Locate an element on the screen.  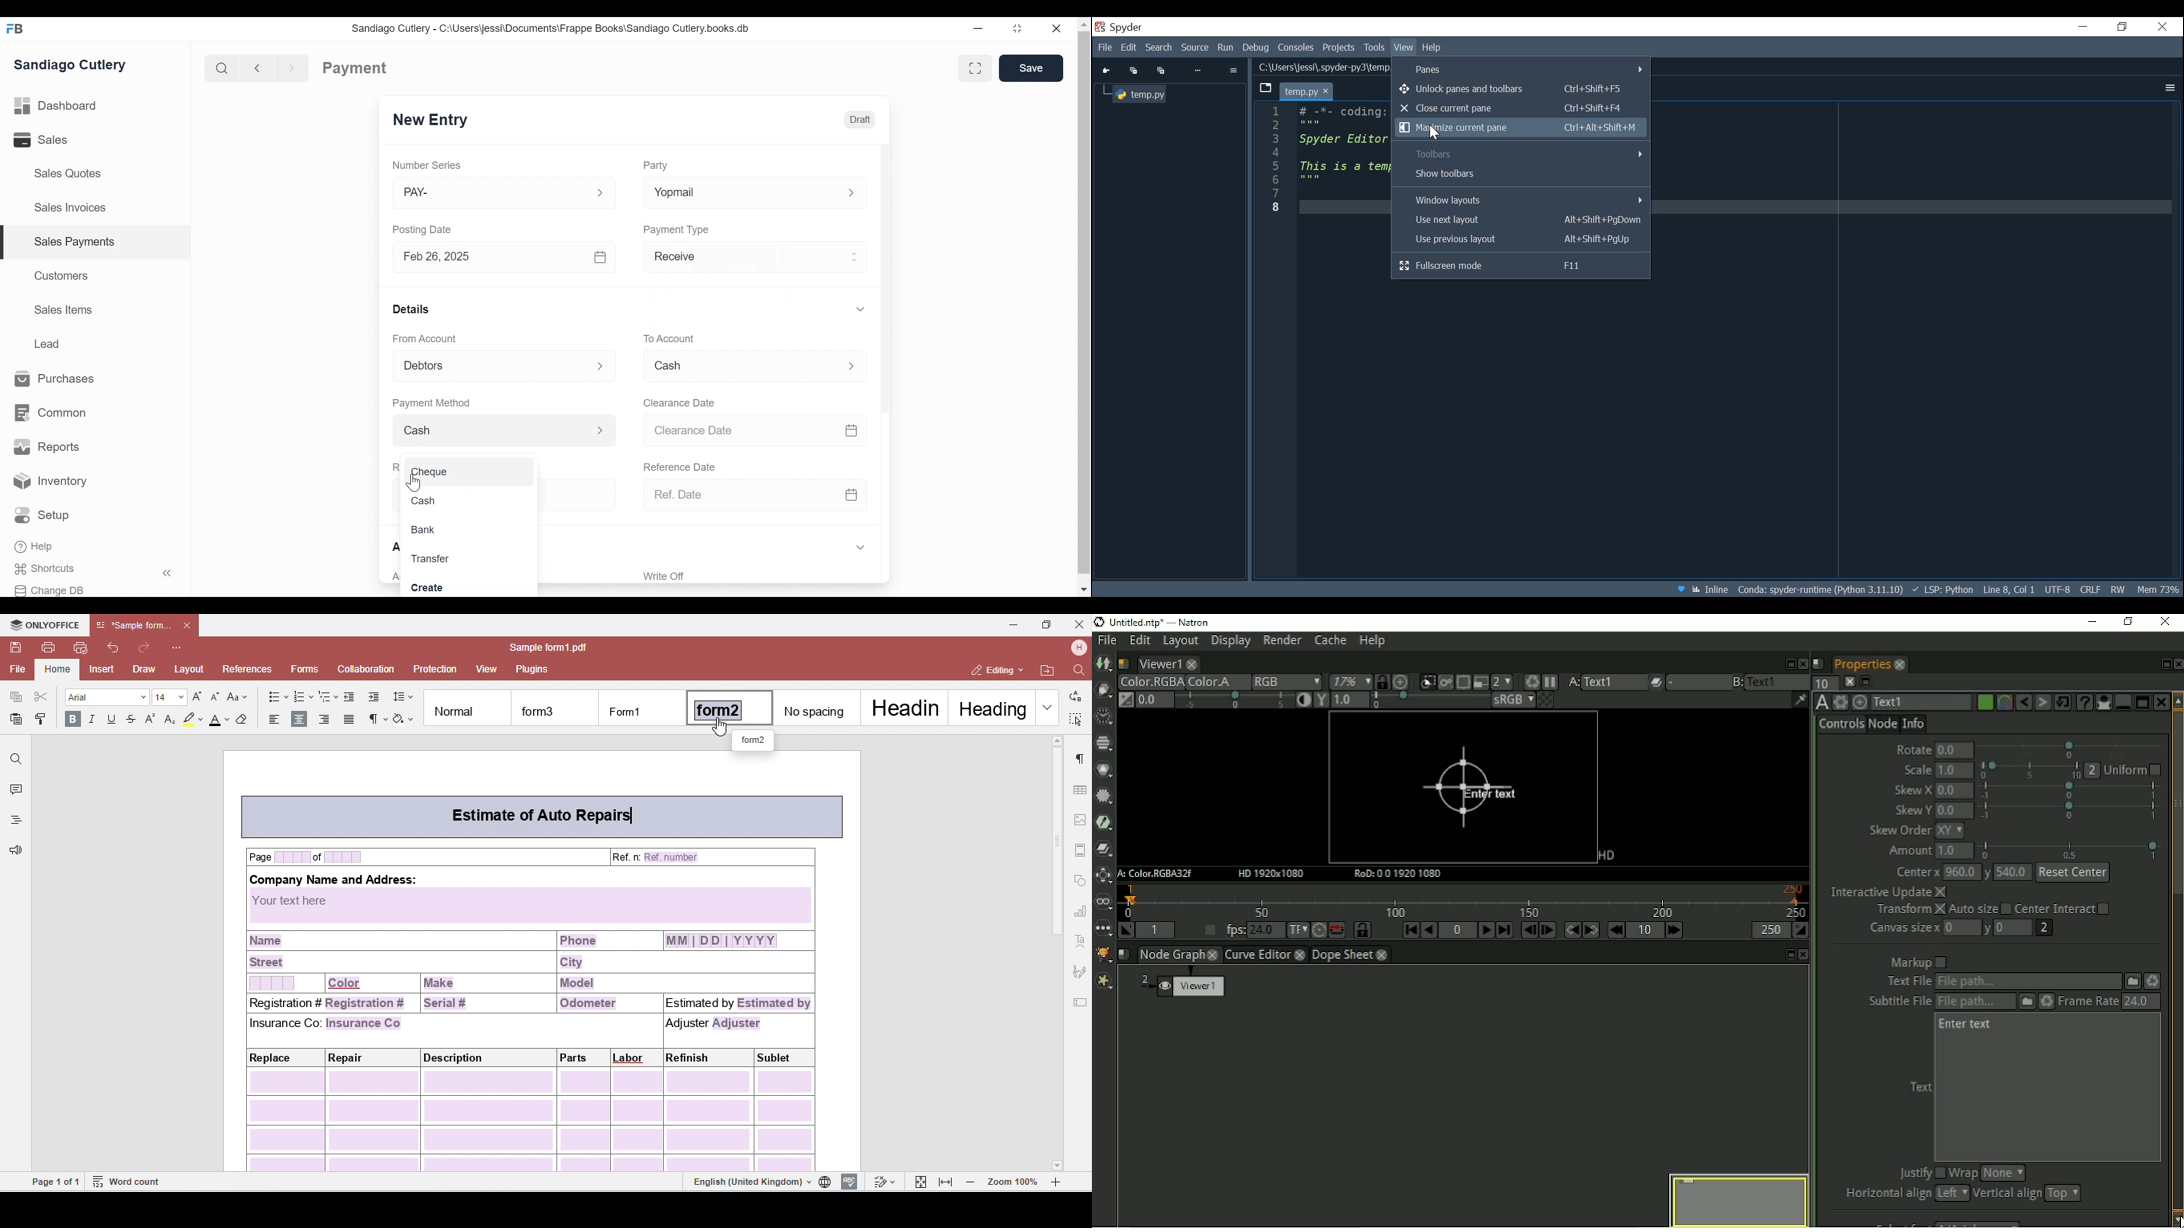
Dashboard is located at coordinates (56, 106).